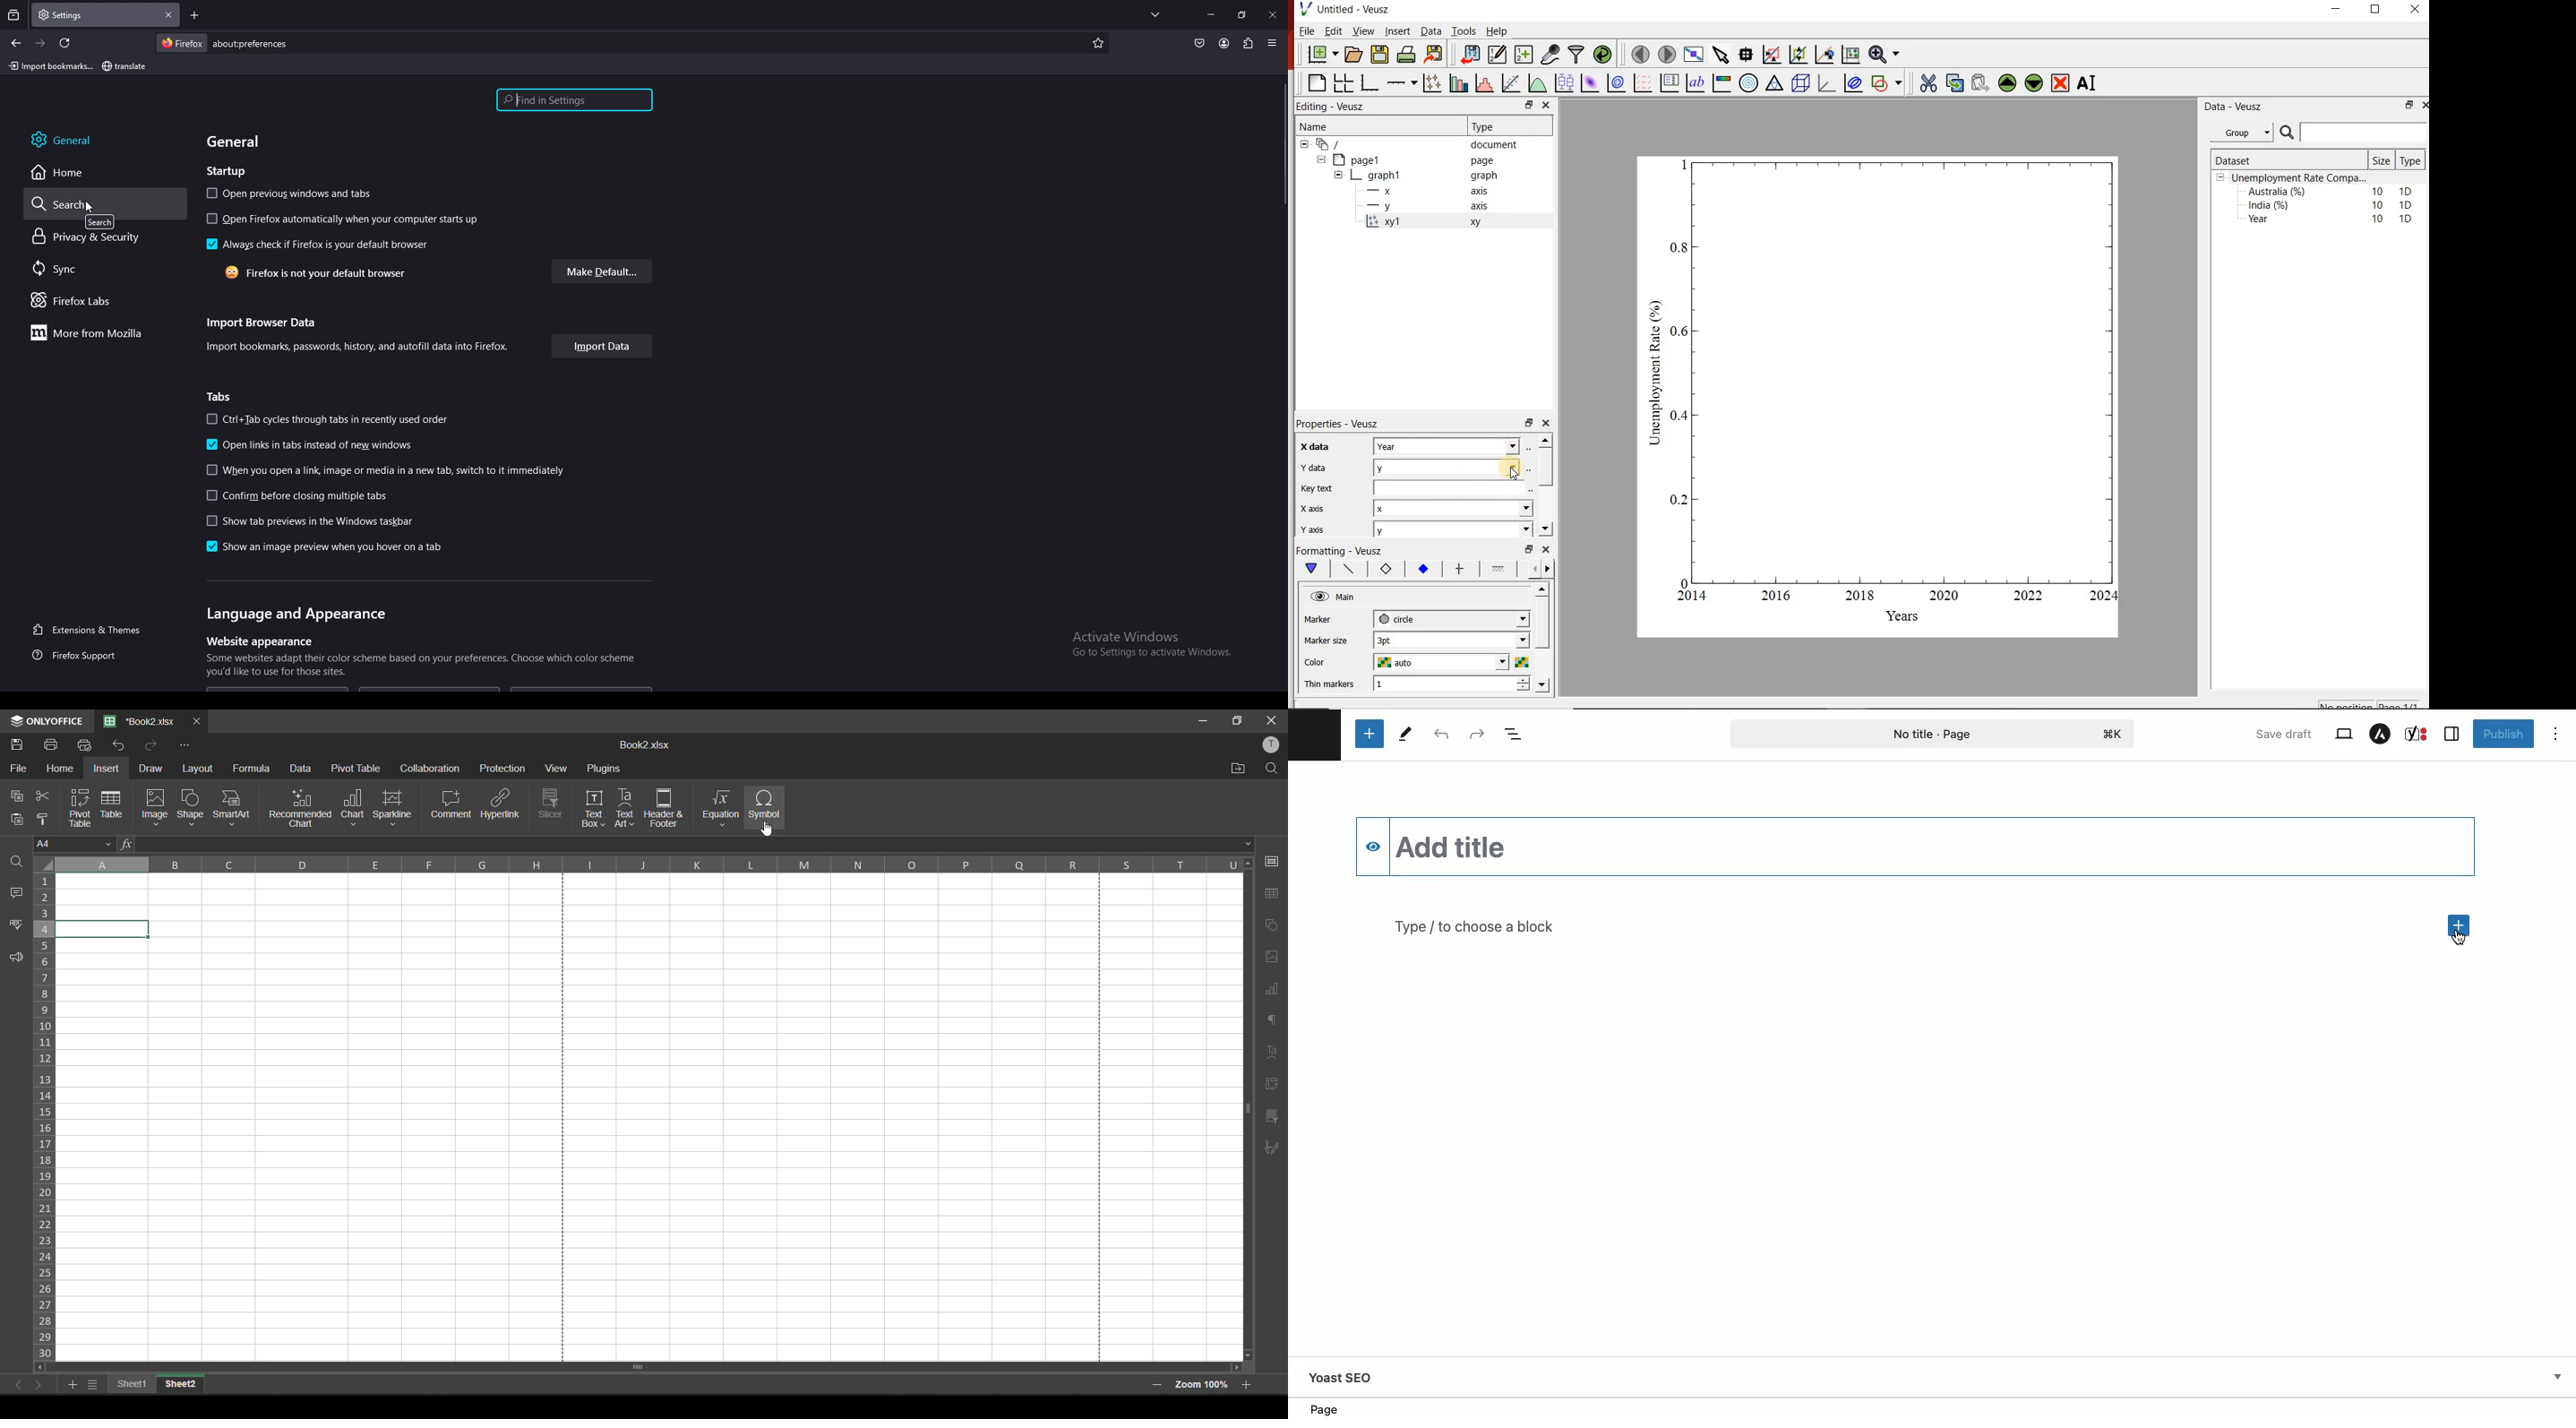  I want to click on move down, so click(1545, 528).